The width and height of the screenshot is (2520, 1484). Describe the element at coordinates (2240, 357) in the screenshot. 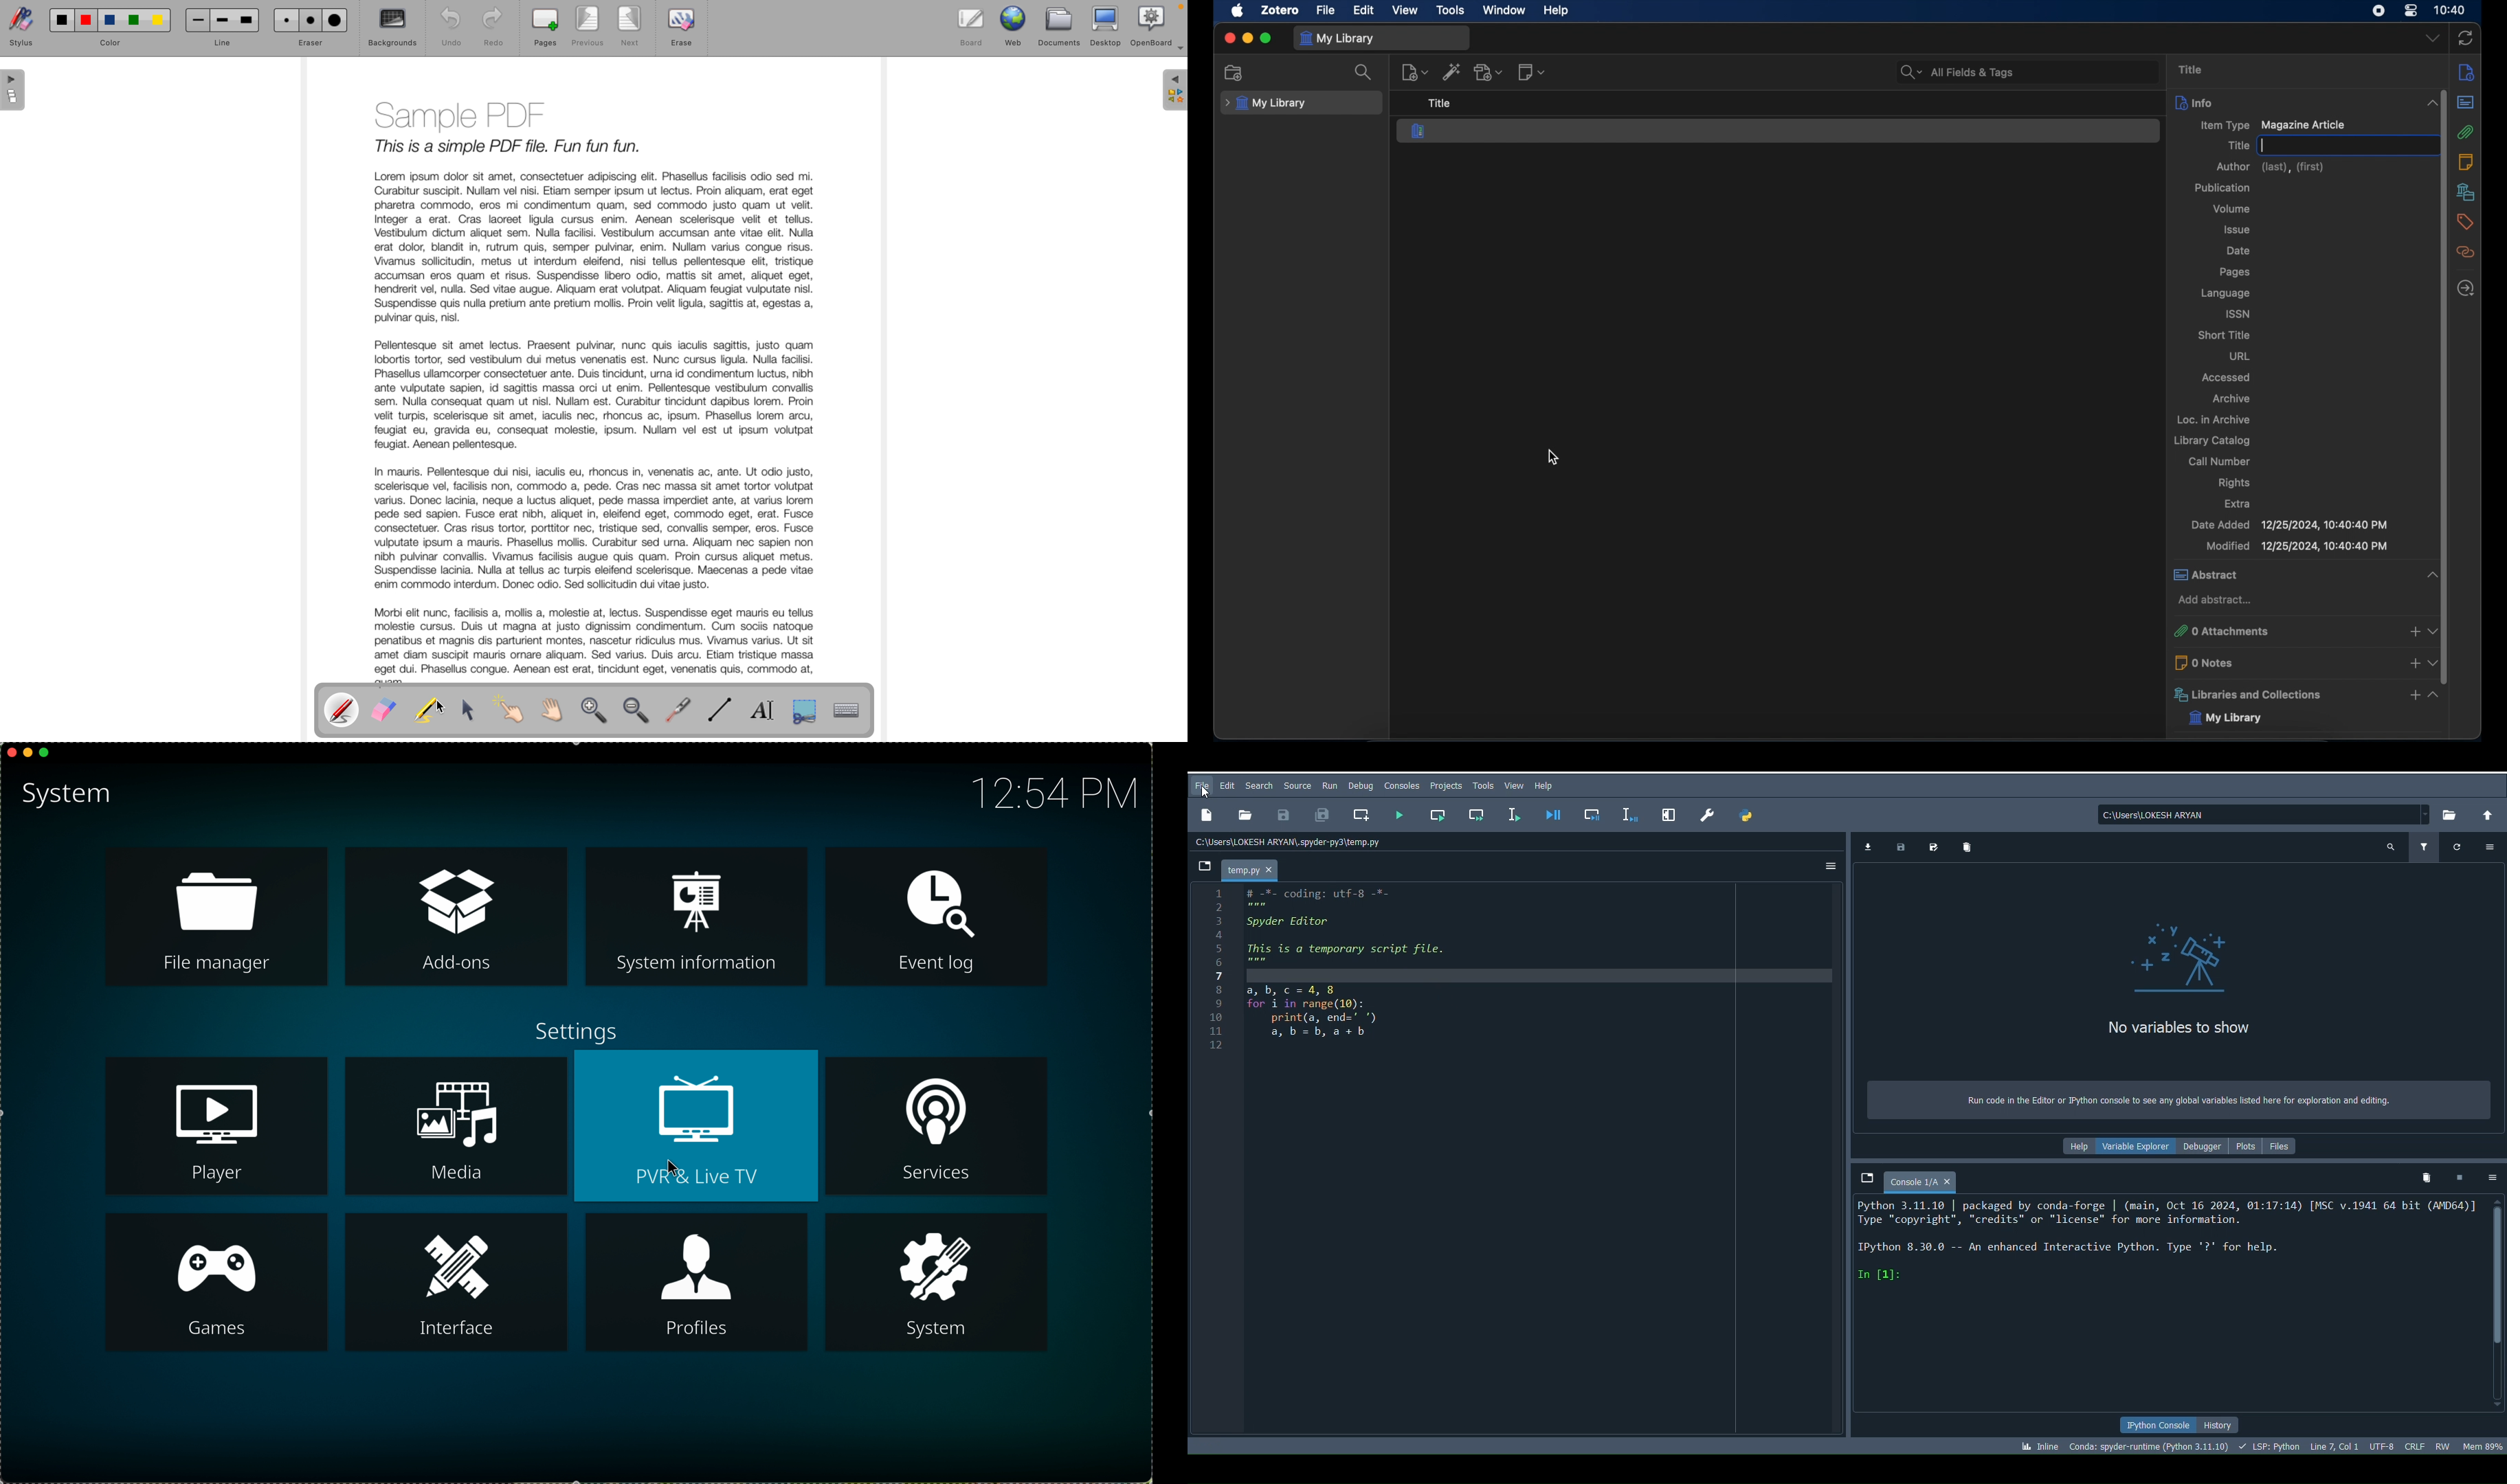

I see `url` at that location.